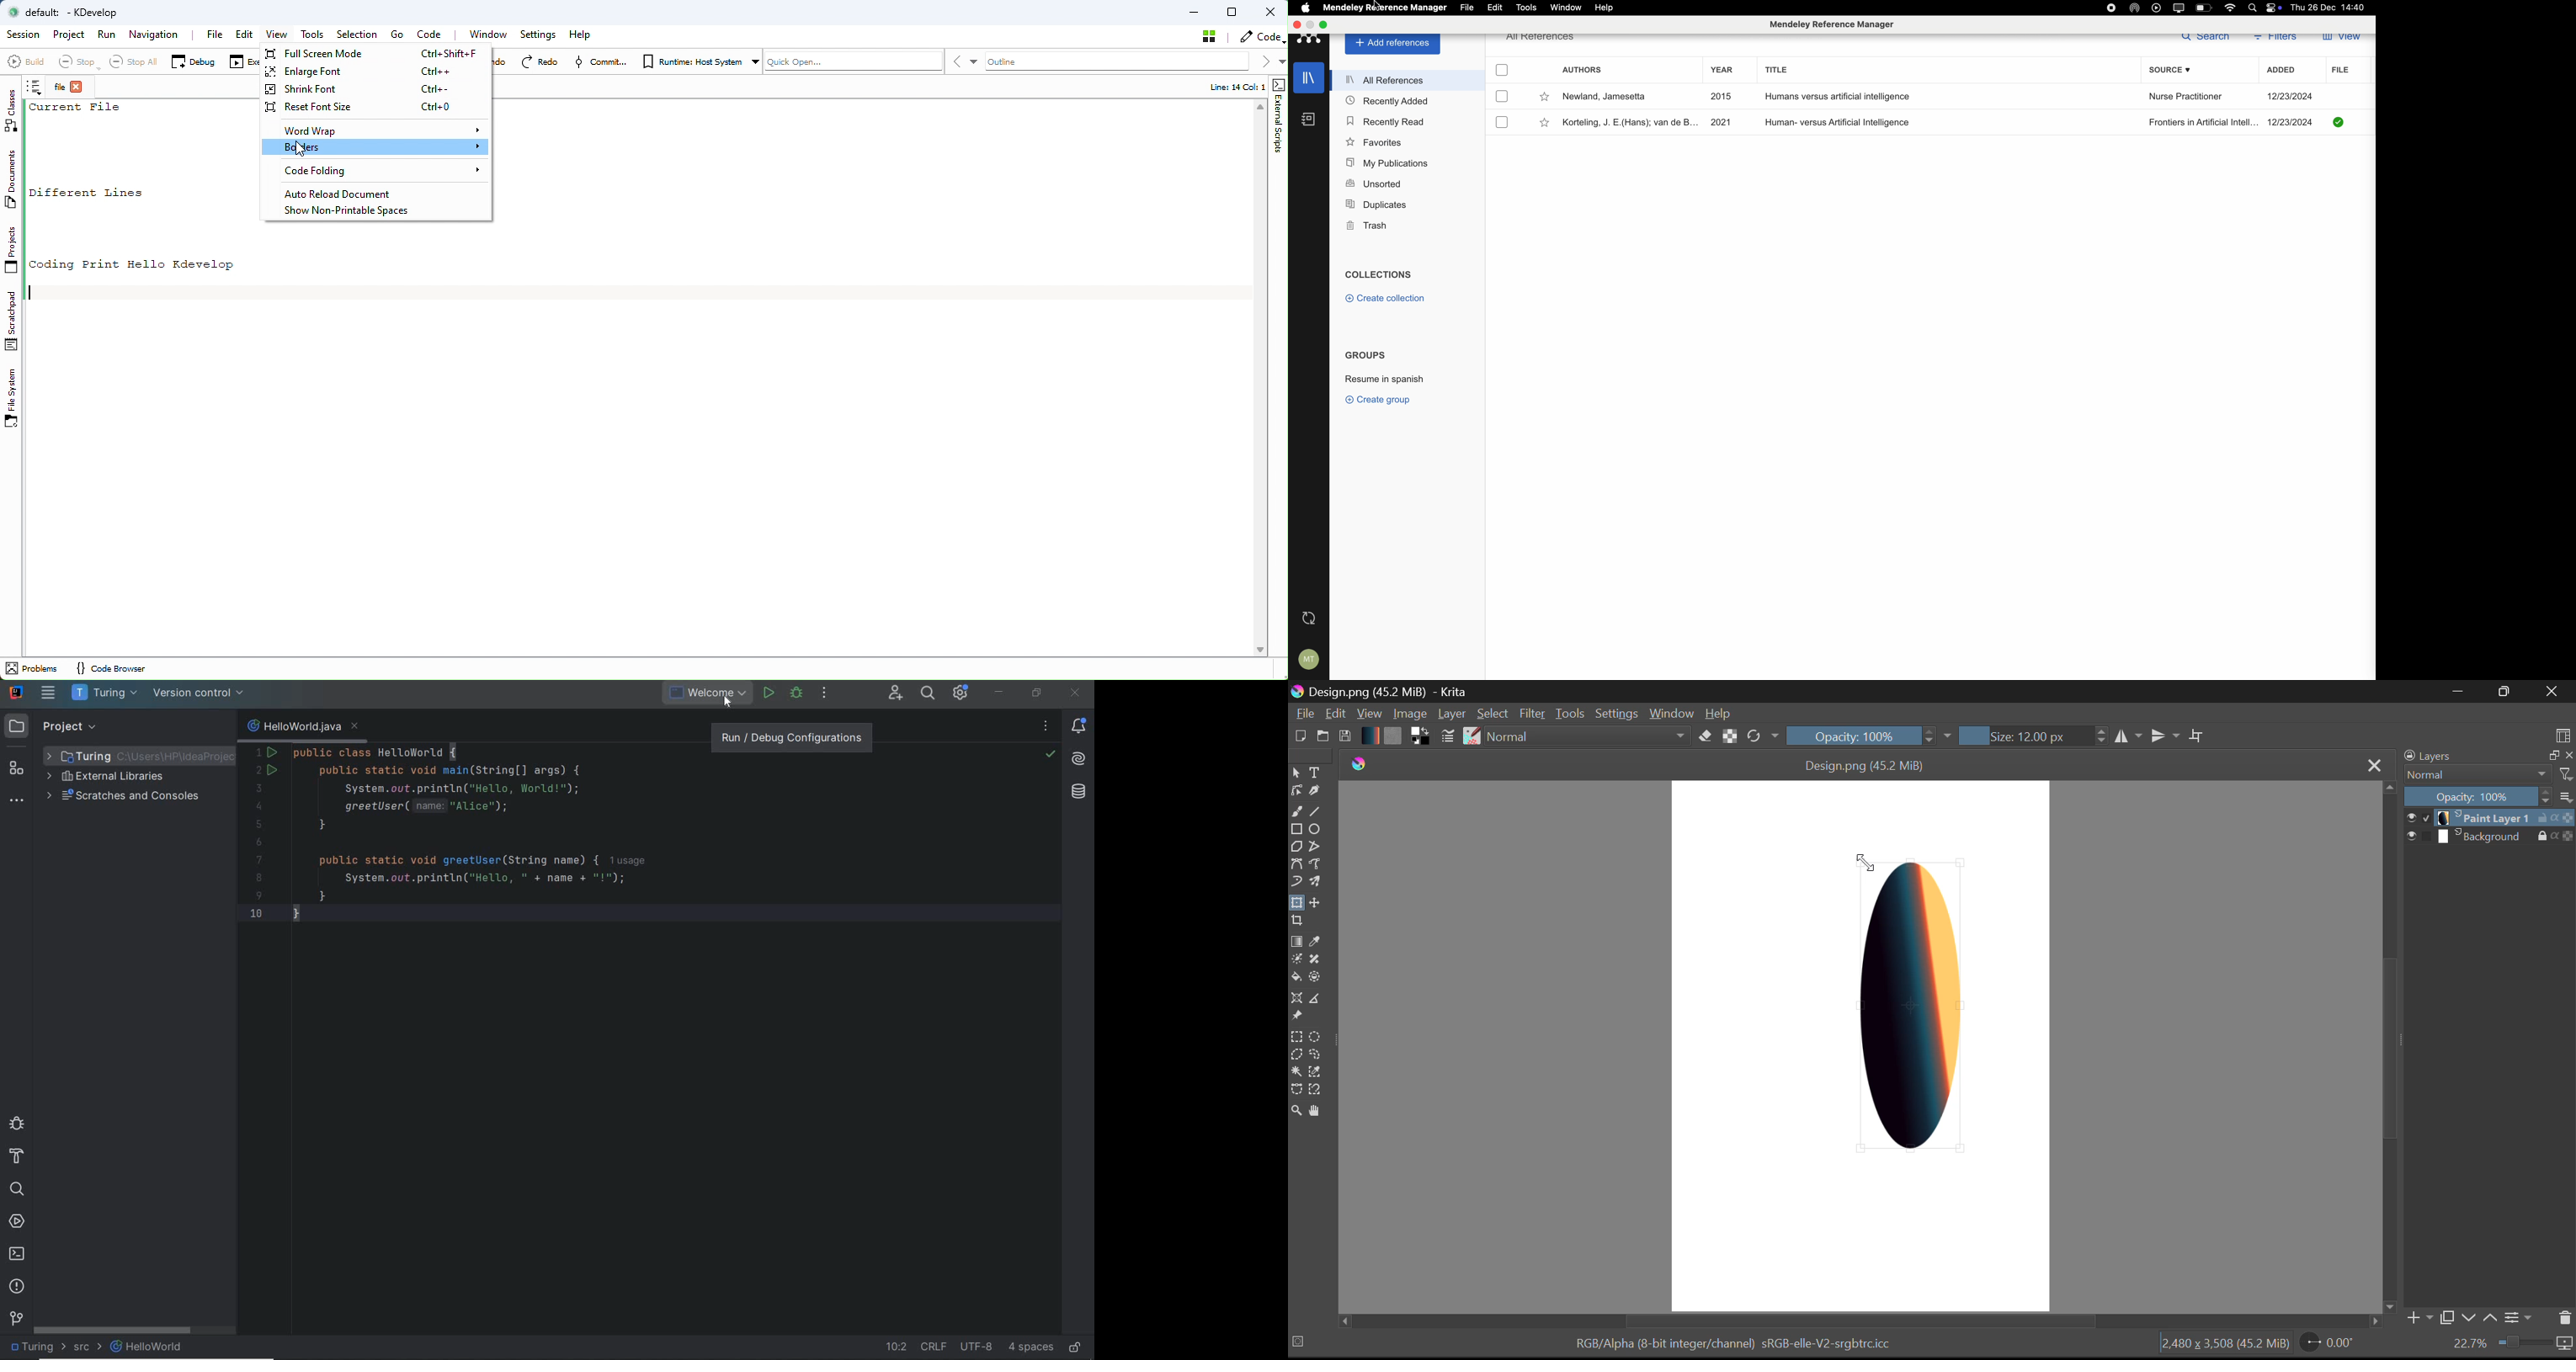 This screenshot has width=2576, height=1372. Describe the element at coordinates (1671, 714) in the screenshot. I see `Window` at that location.